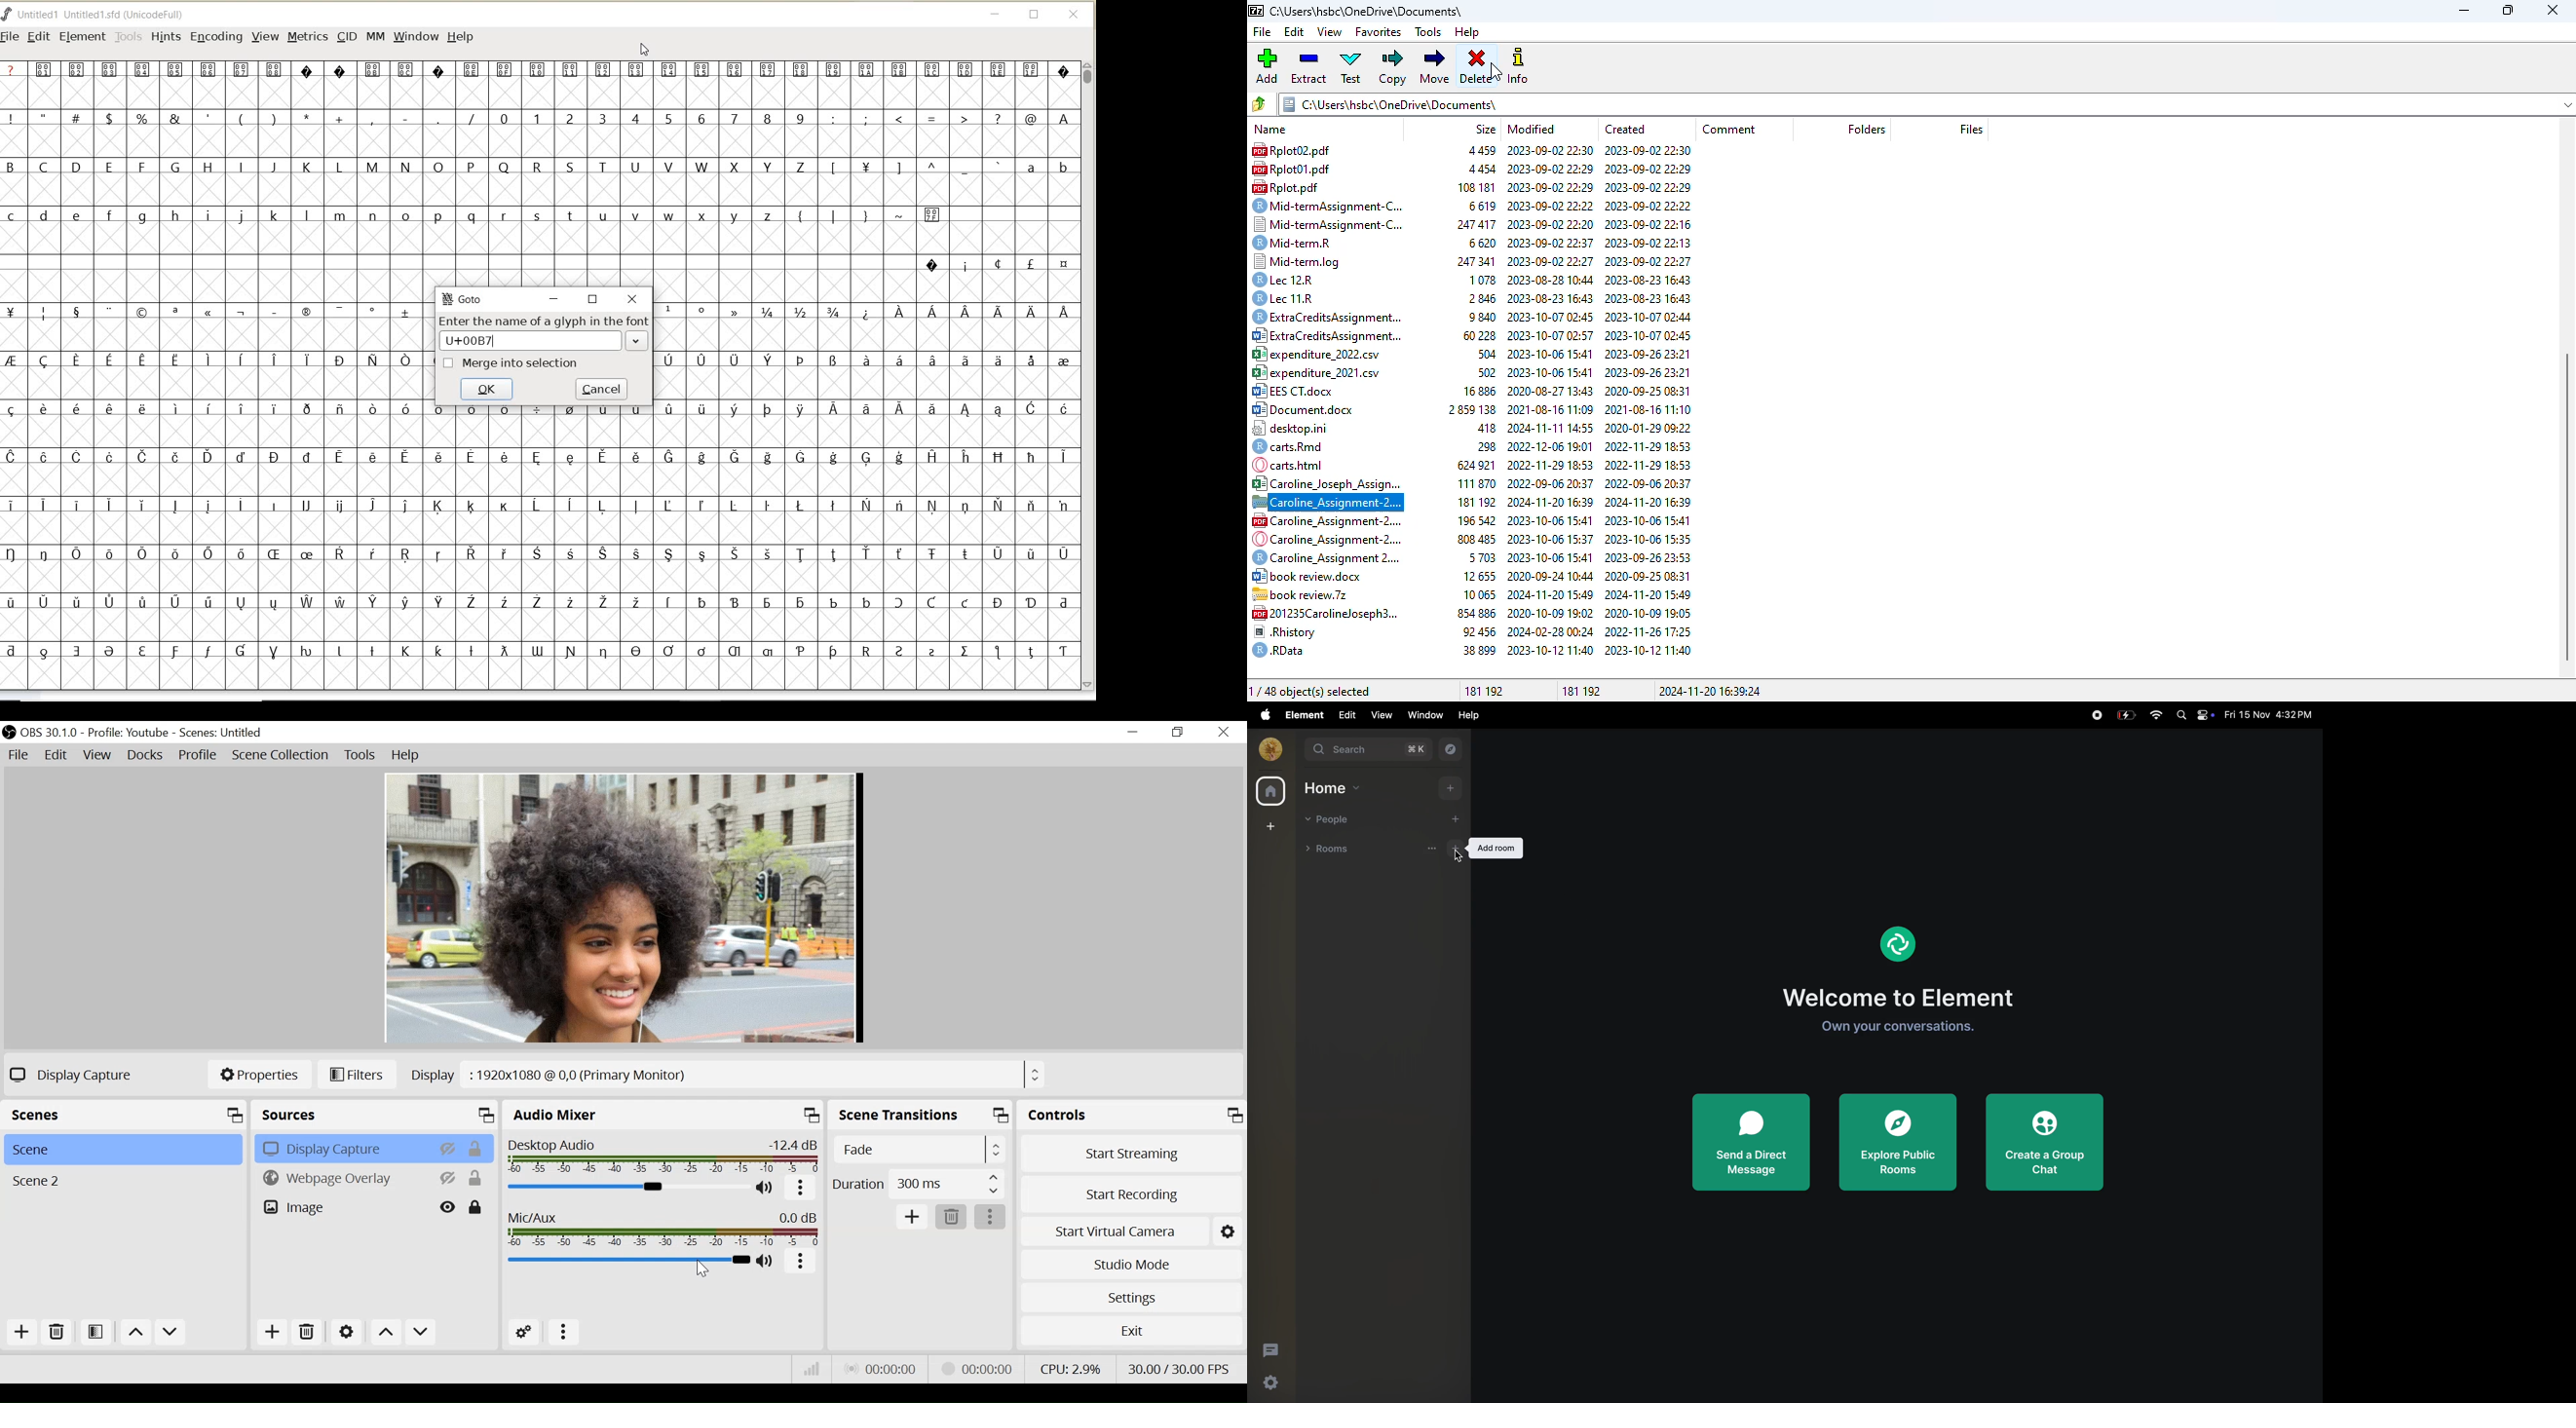 The height and width of the screenshot is (1428, 2576). What do you see at coordinates (1908, 1026) in the screenshot?
I see `own your conversations` at bounding box center [1908, 1026].